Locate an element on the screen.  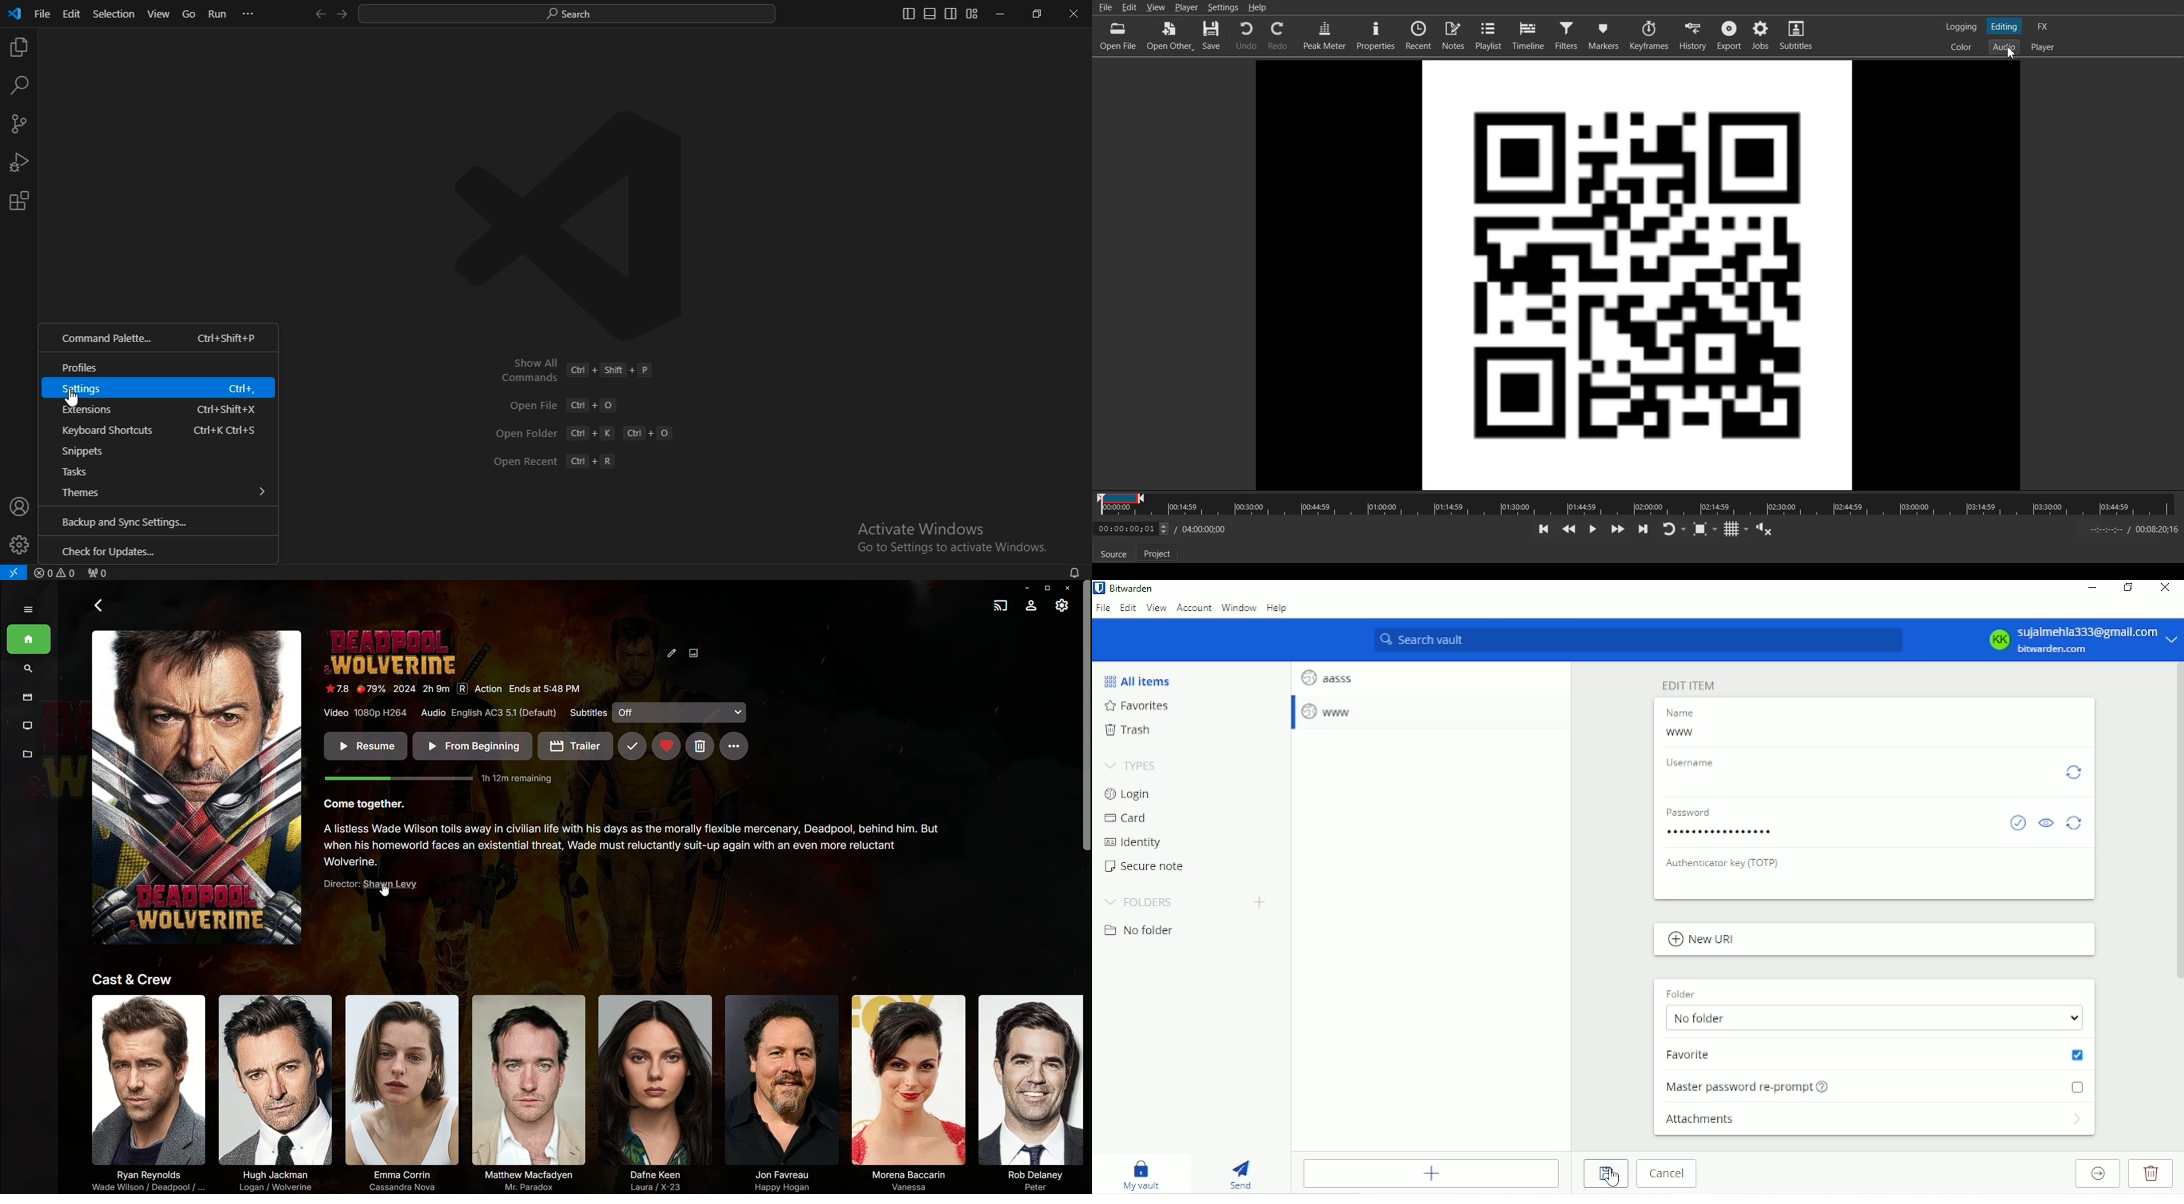
Check if password has been exposed is located at coordinates (2017, 823).